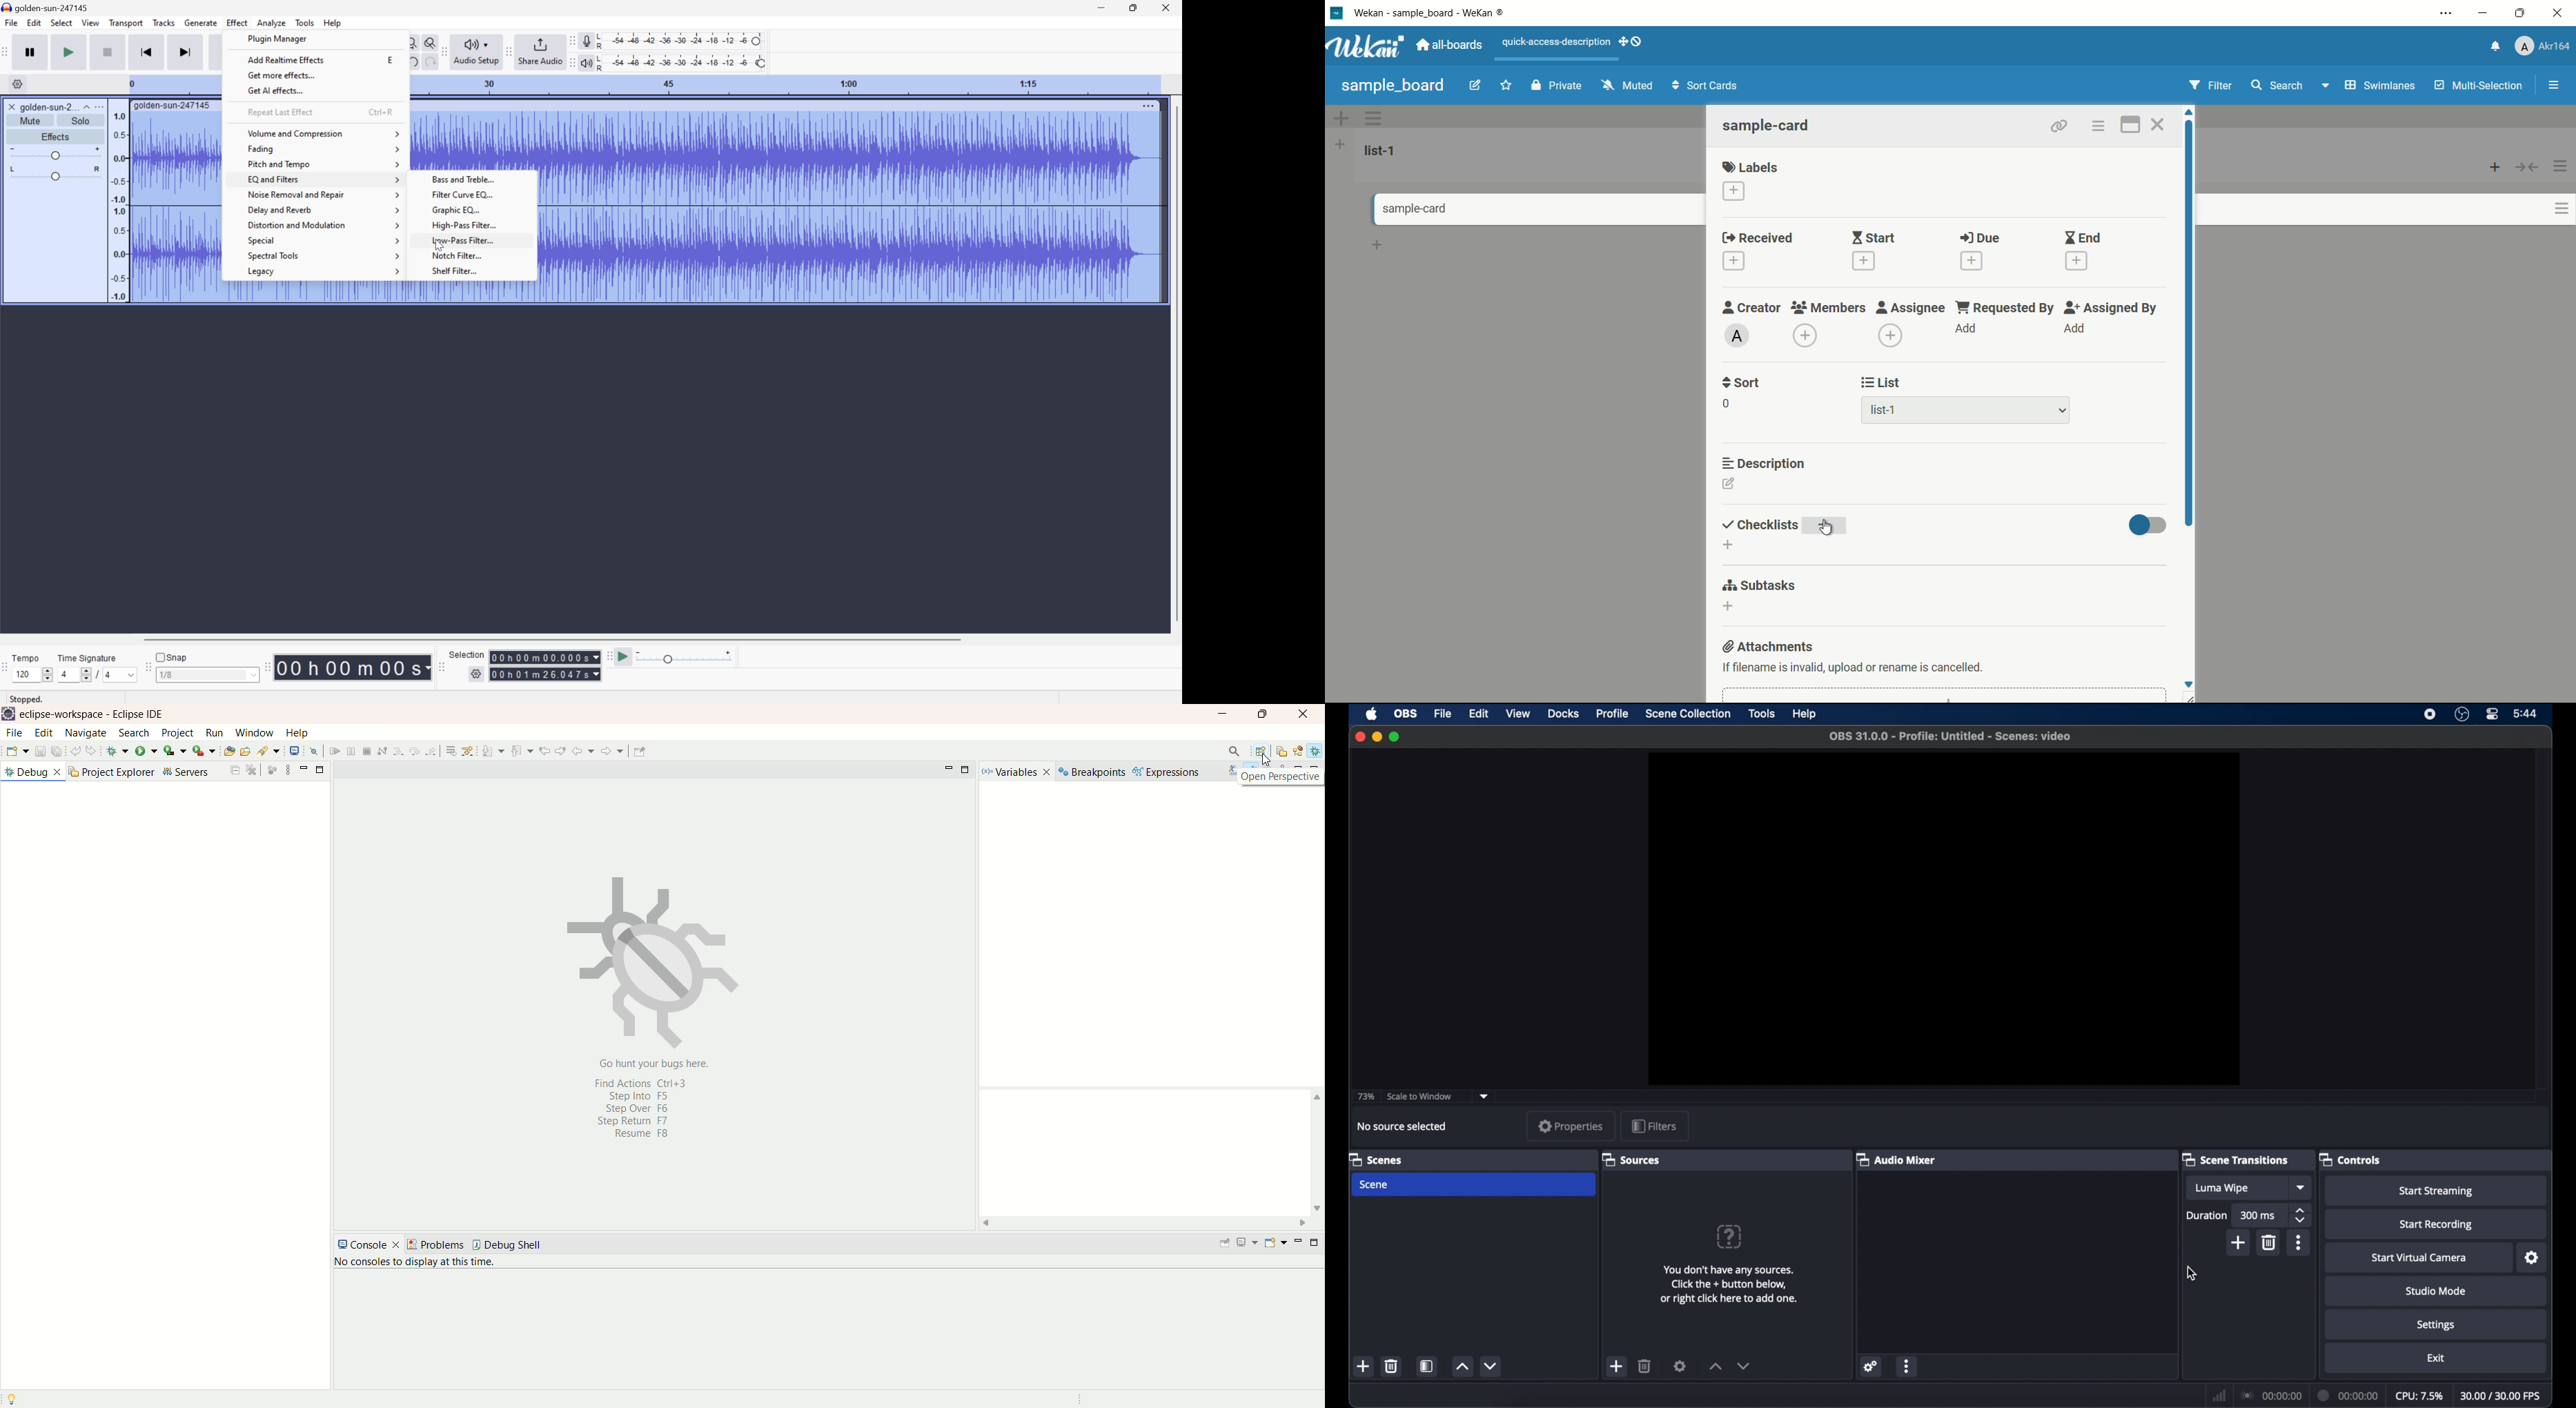 The image size is (2576, 1428). I want to click on start recording, so click(2439, 1224).